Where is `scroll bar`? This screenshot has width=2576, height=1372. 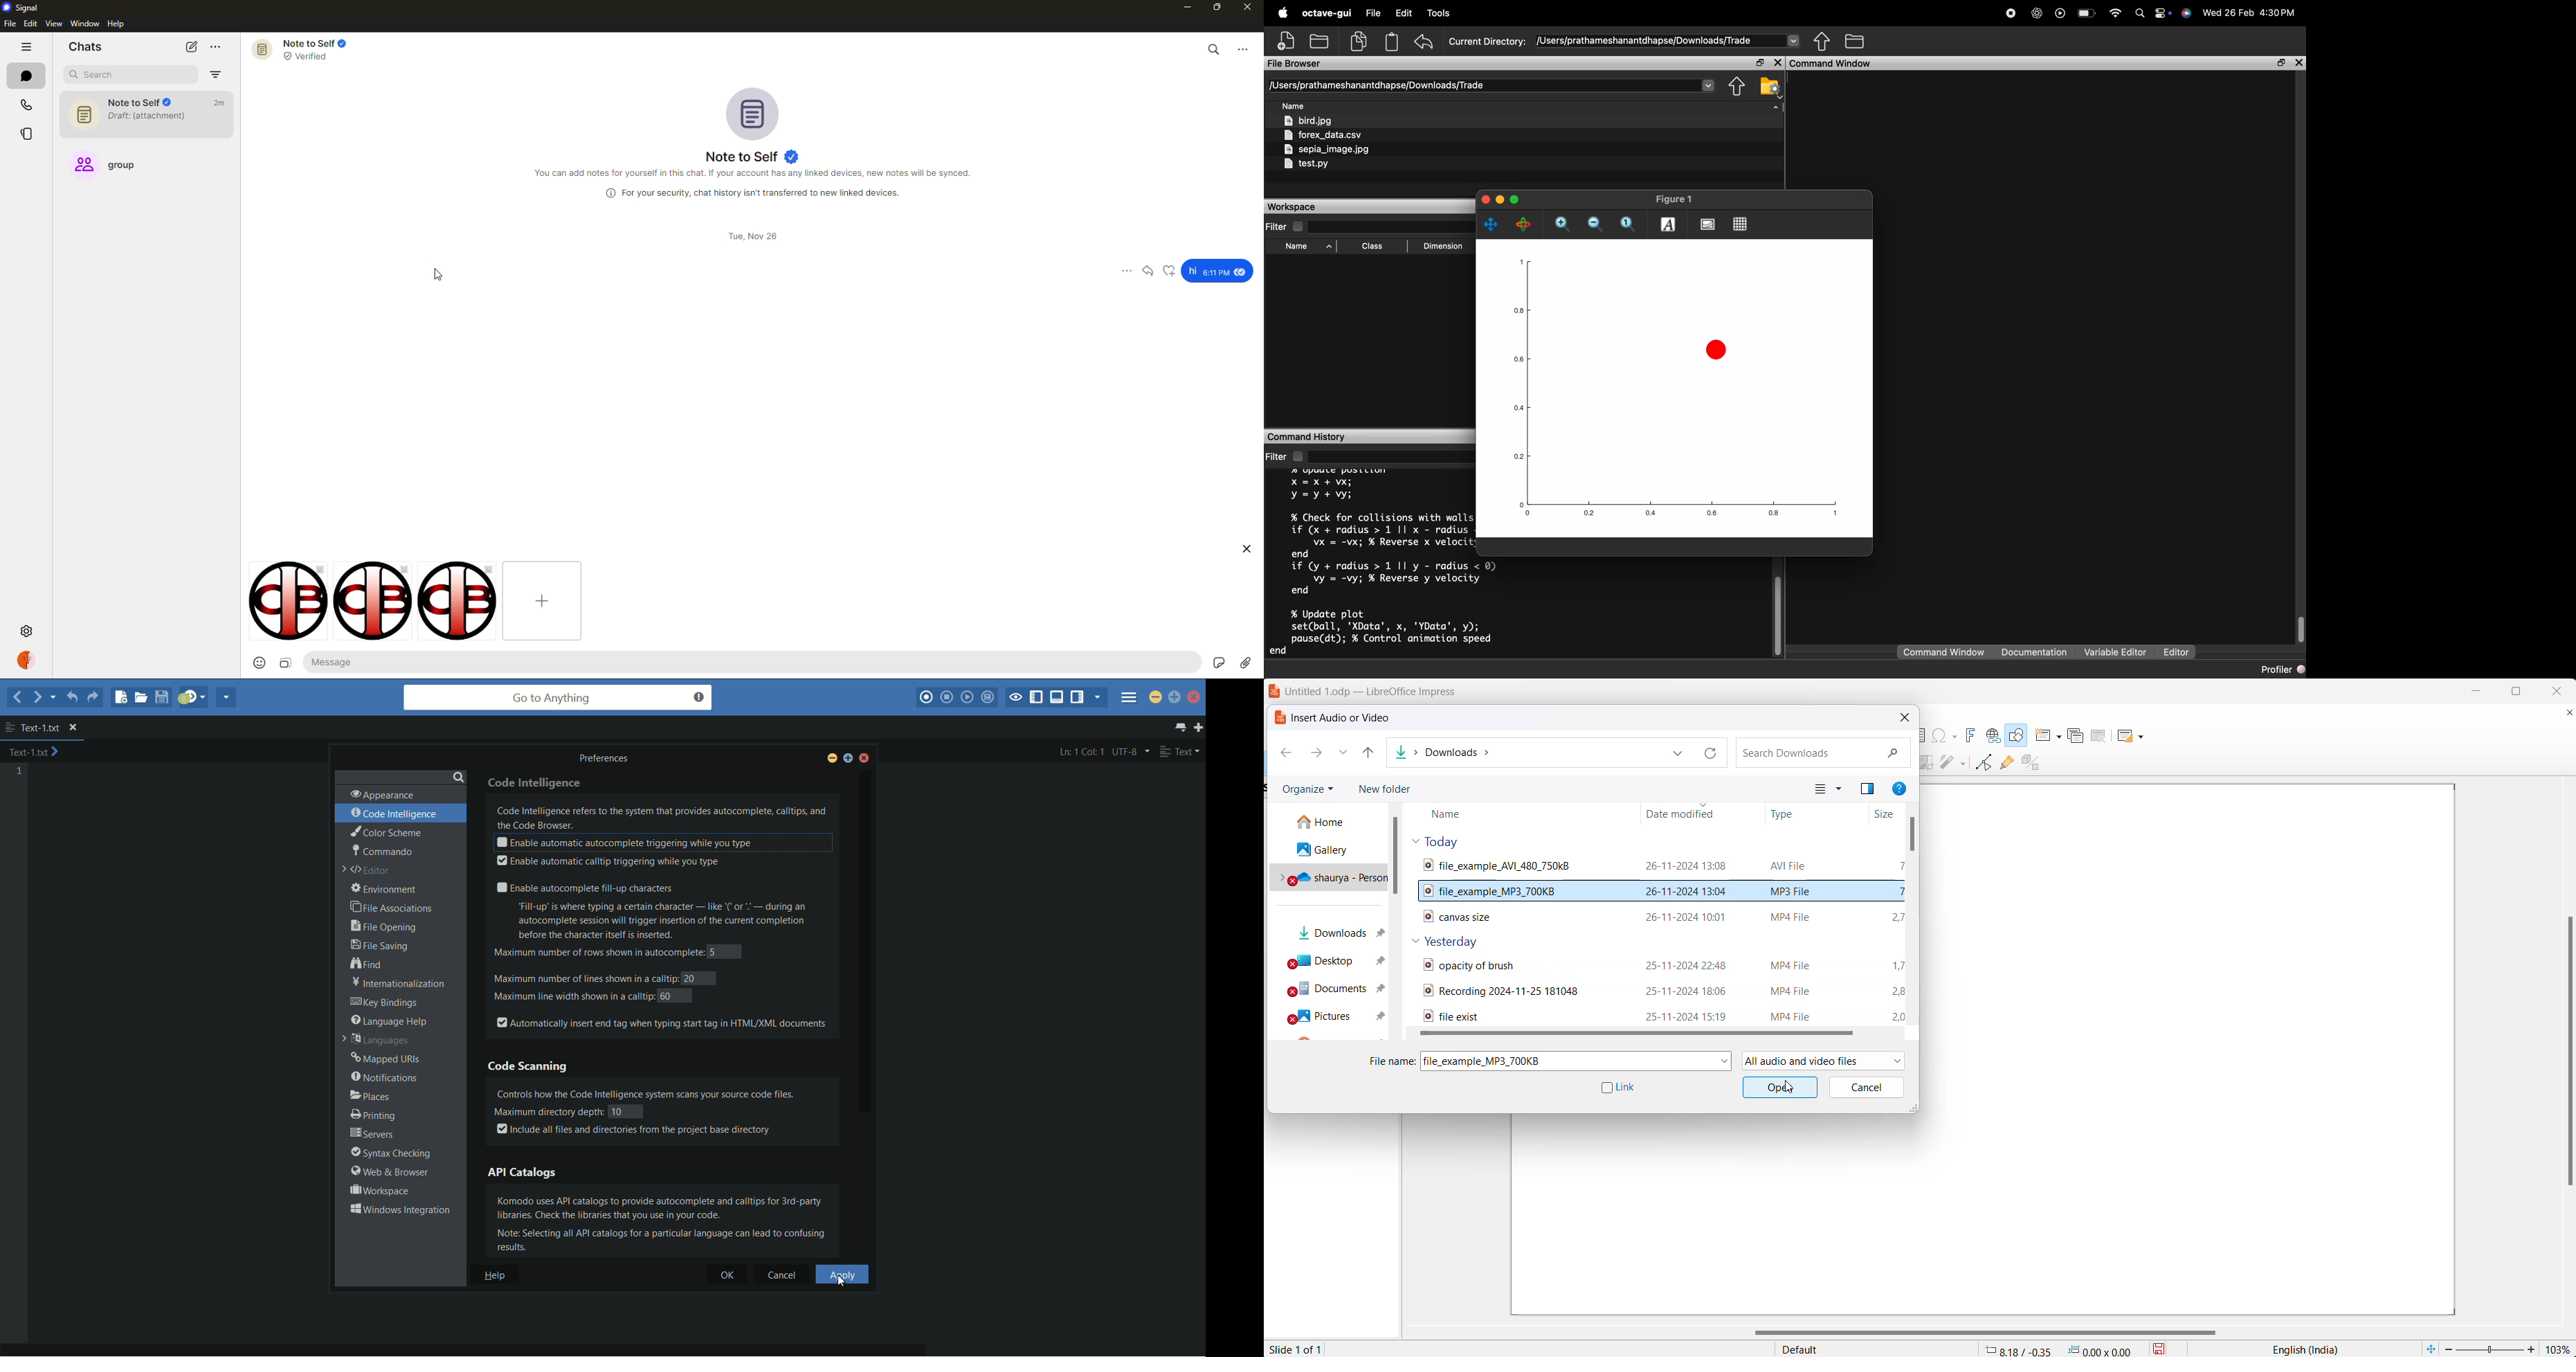 scroll bar is located at coordinates (1912, 836).